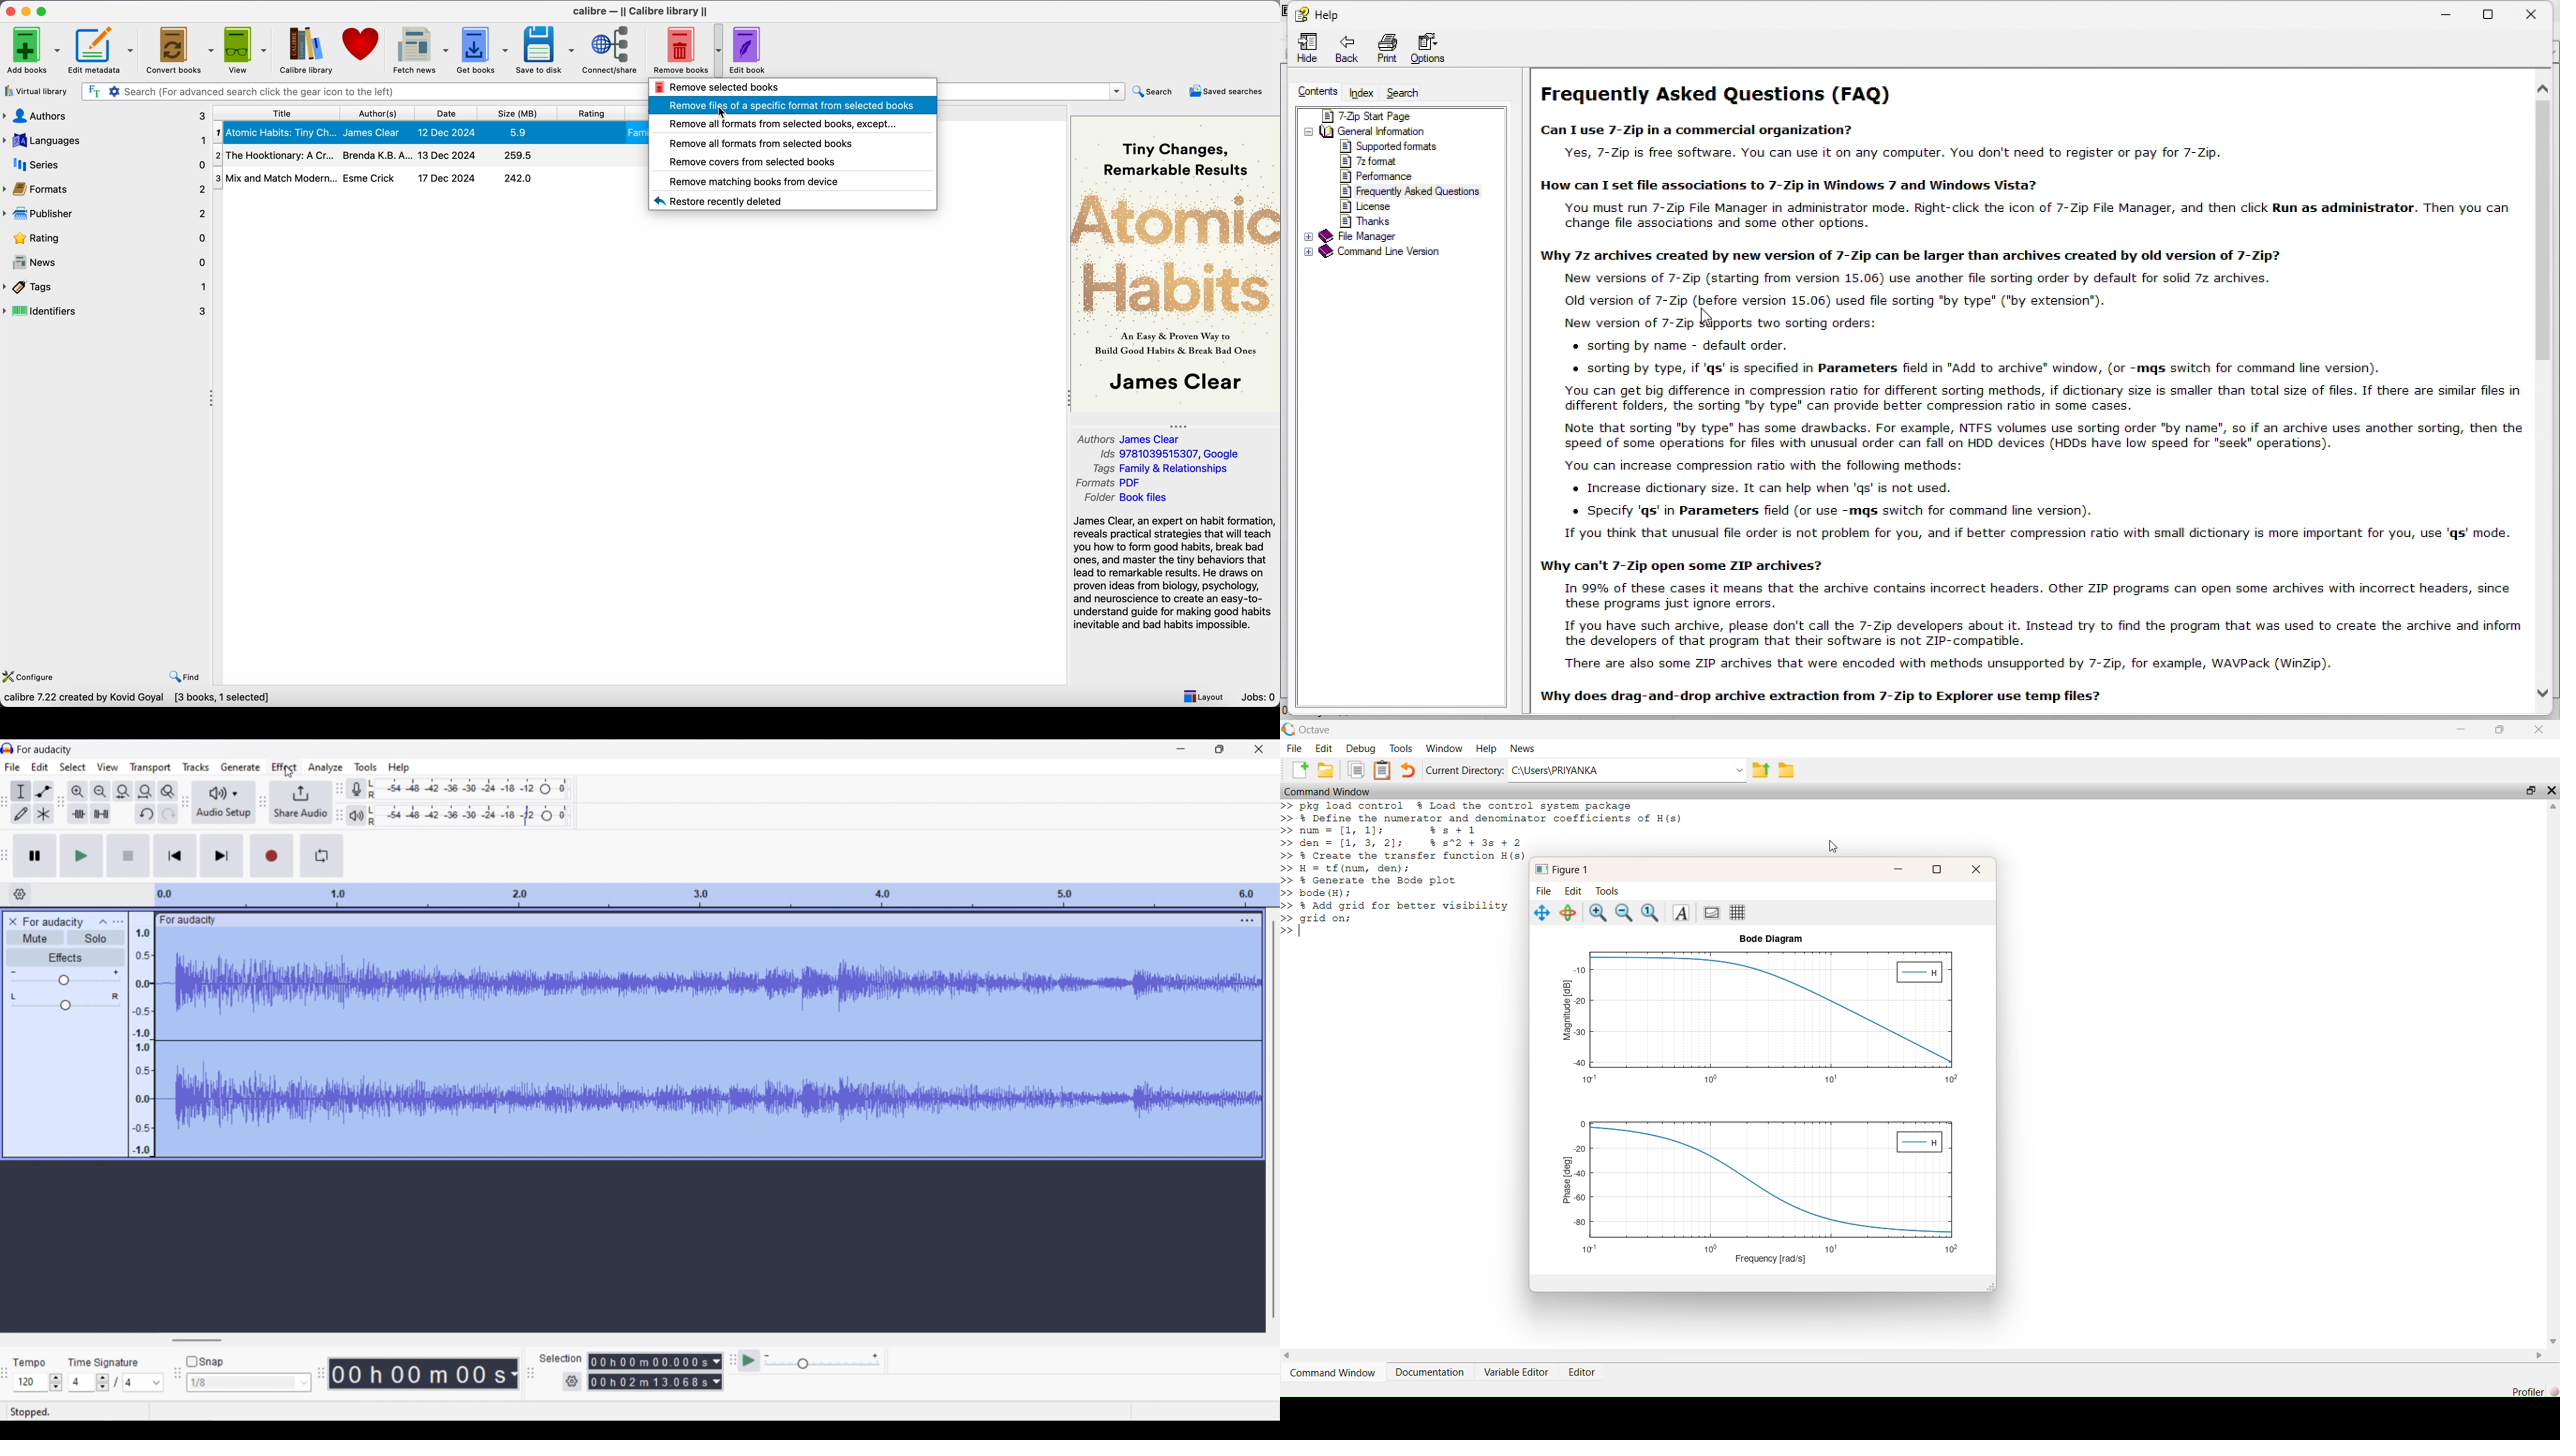 This screenshot has width=2576, height=1456. Describe the element at coordinates (325, 767) in the screenshot. I see `Analyze` at that location.